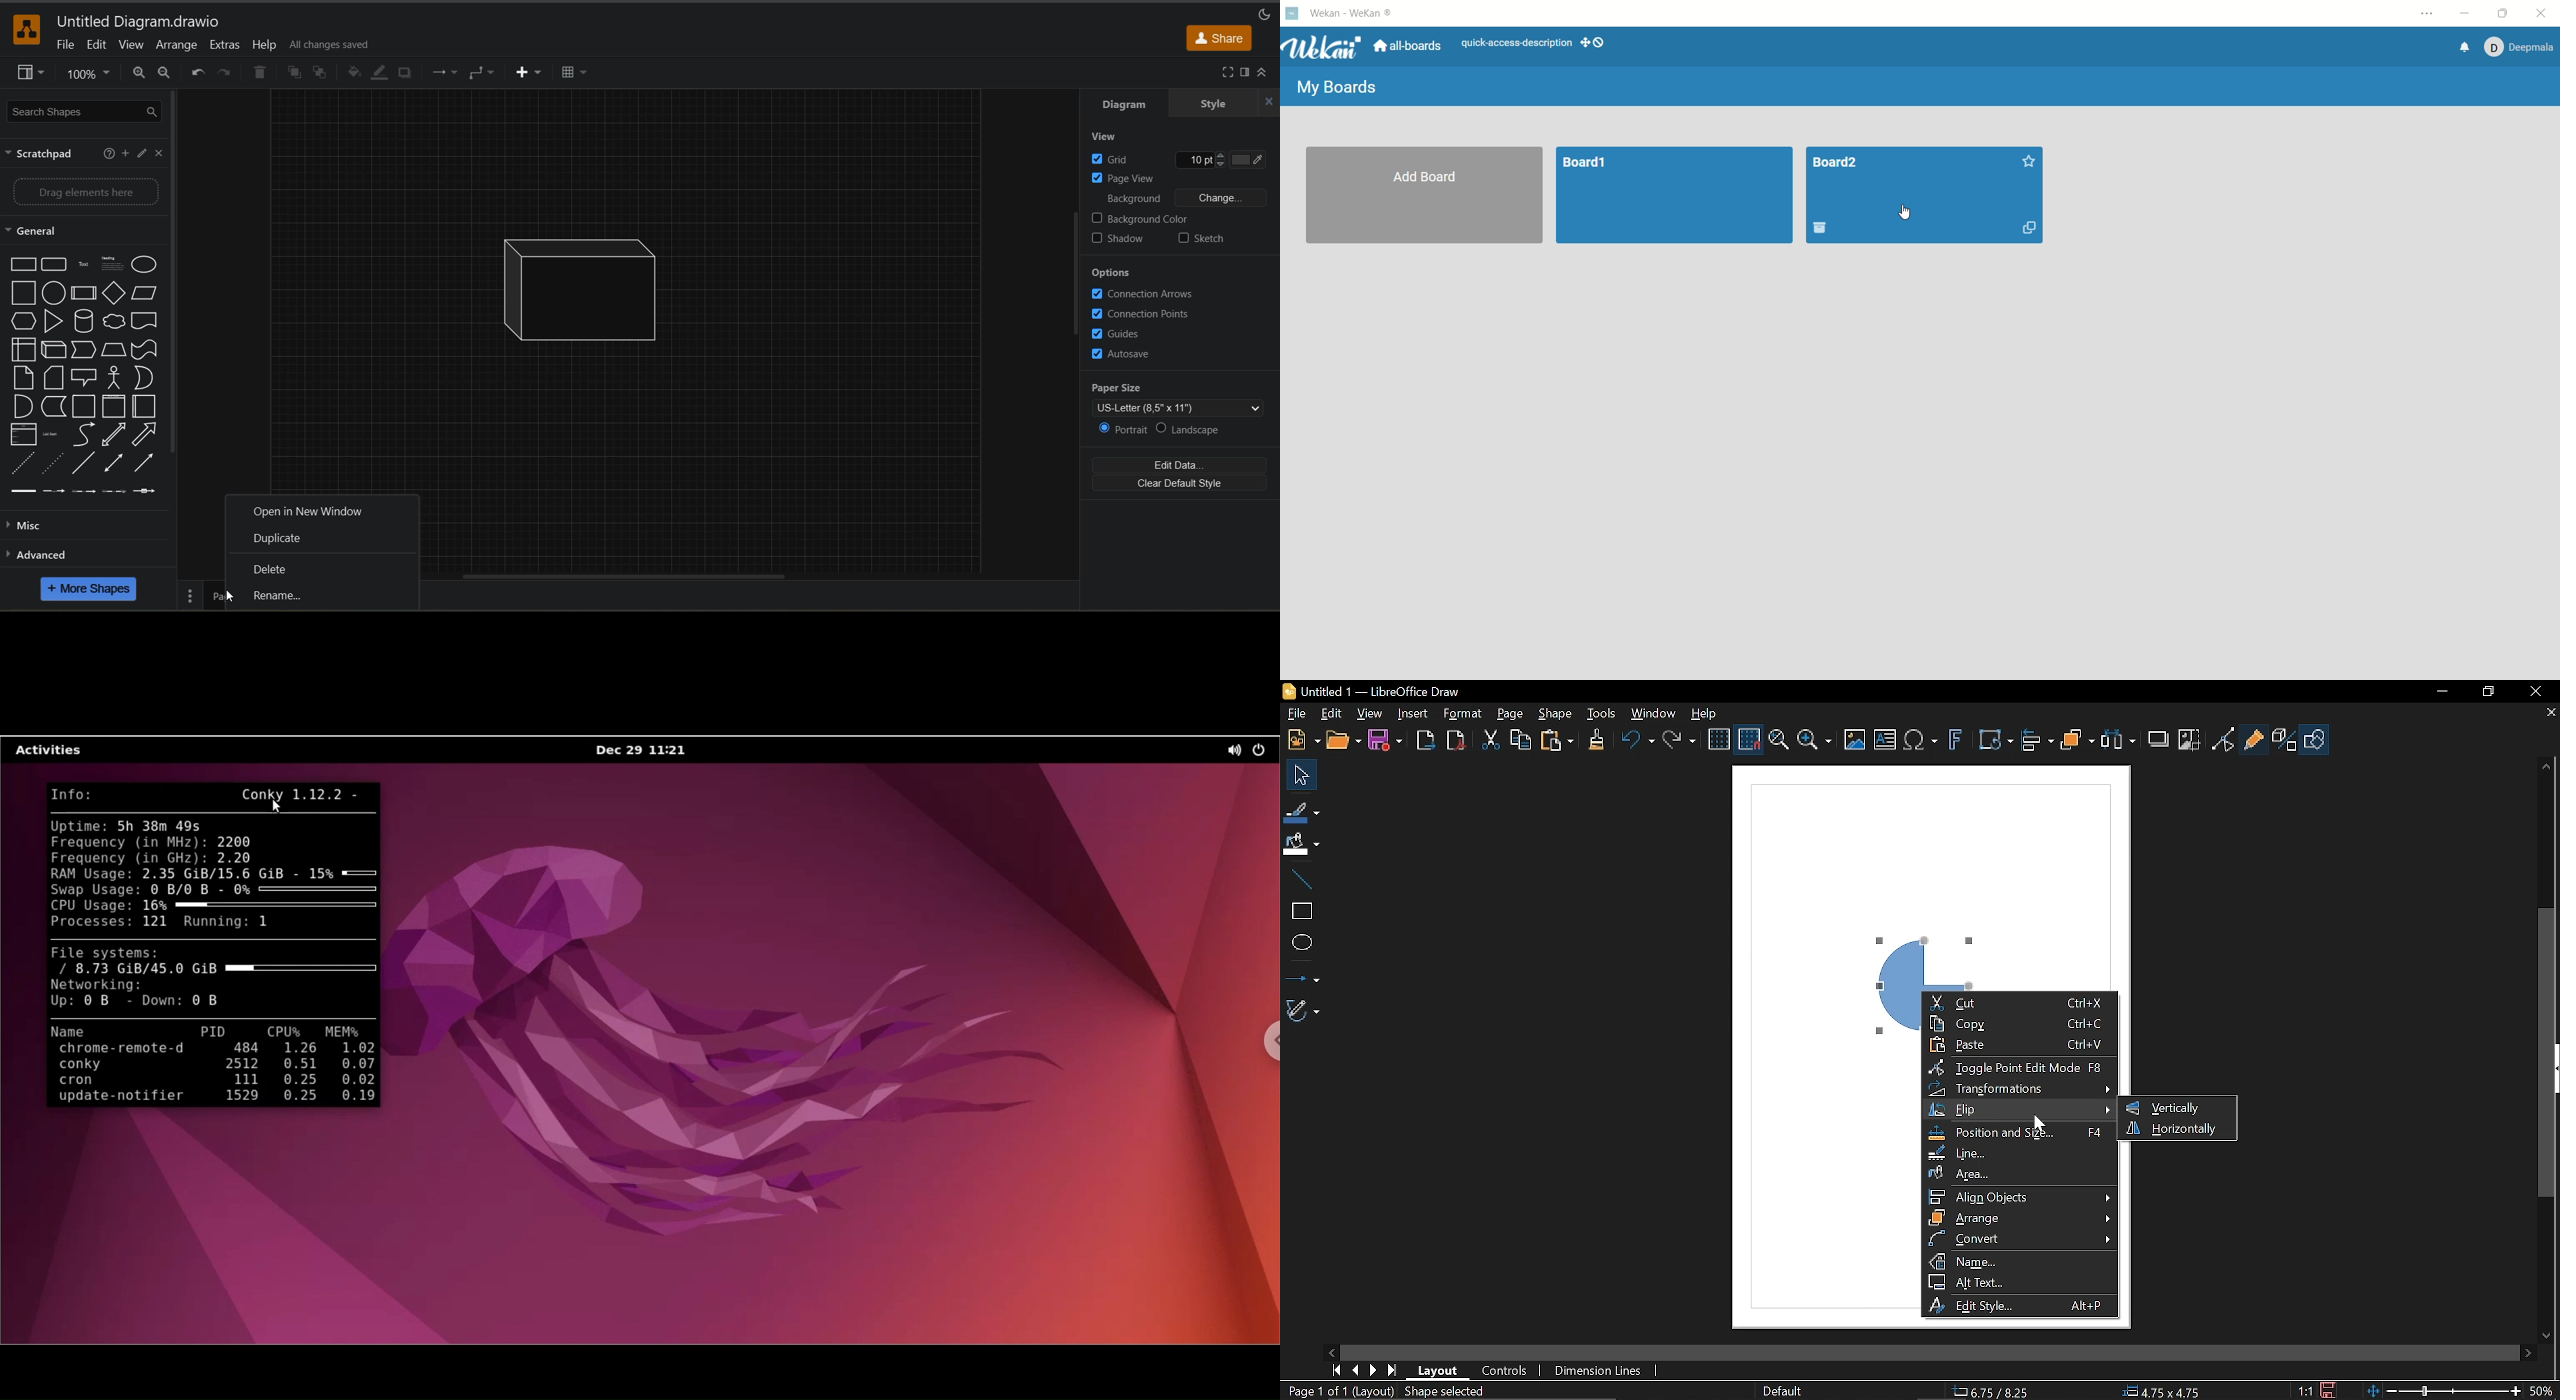  What do you see at coordinates (1291, 13) in the screenshot?
I see `logo` at bounding box center [1291, 13].